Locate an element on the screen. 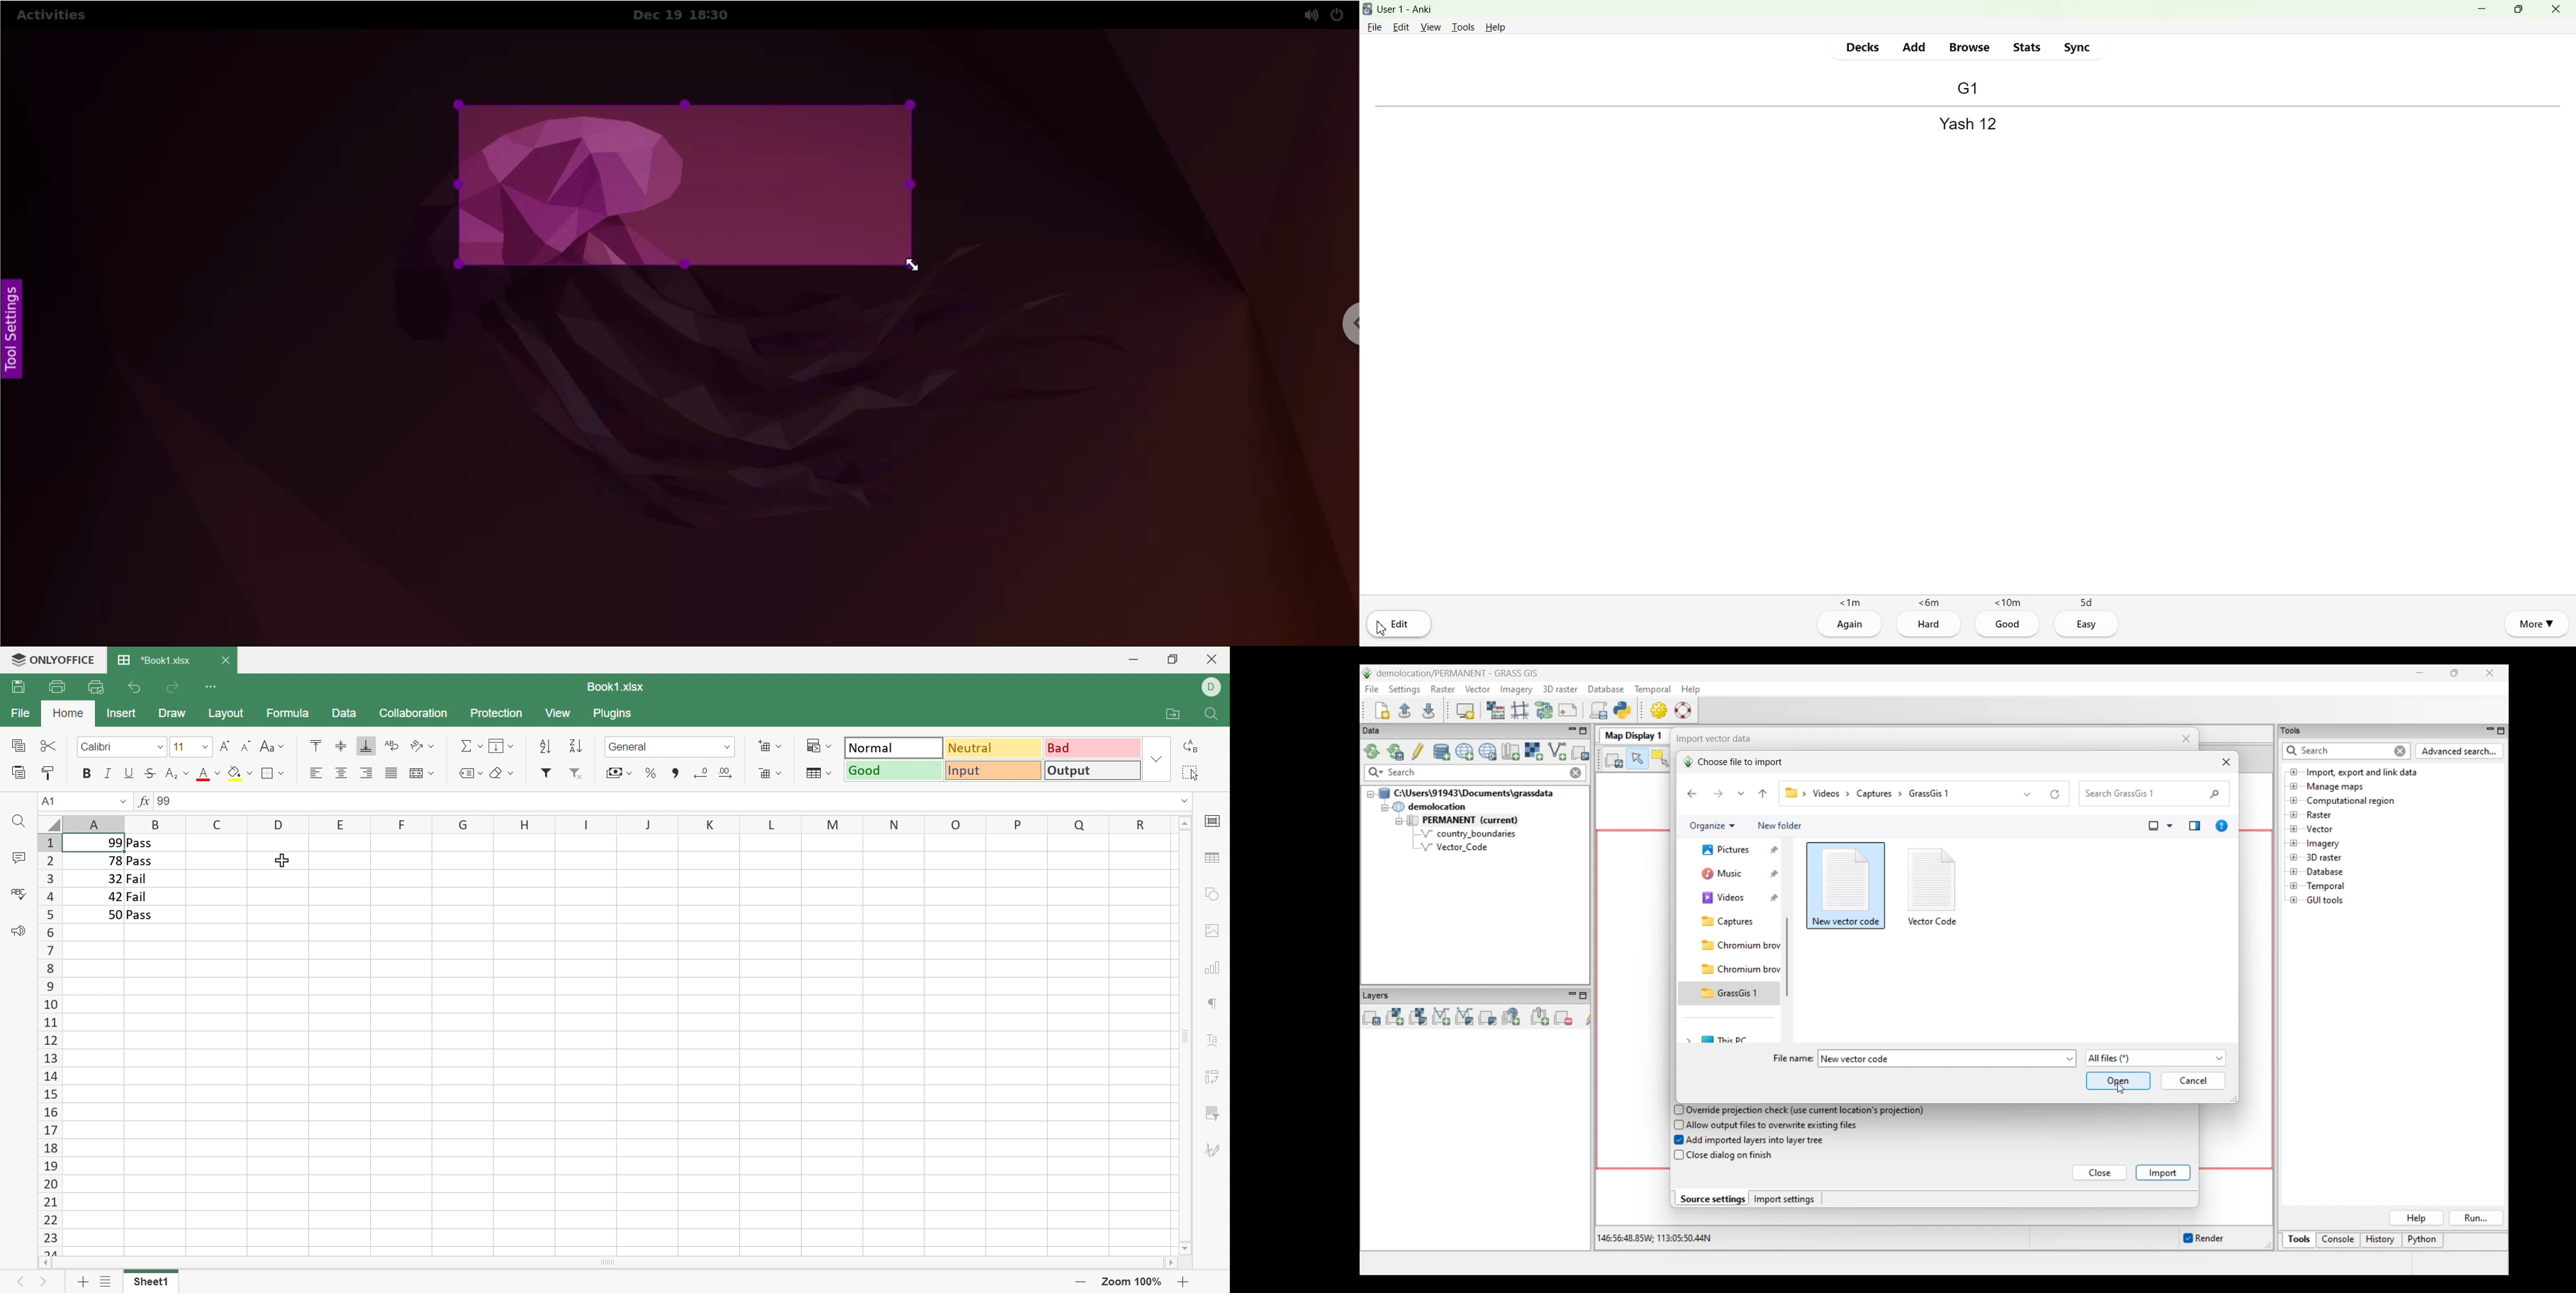  Next is located at coordinates (20, 1282).